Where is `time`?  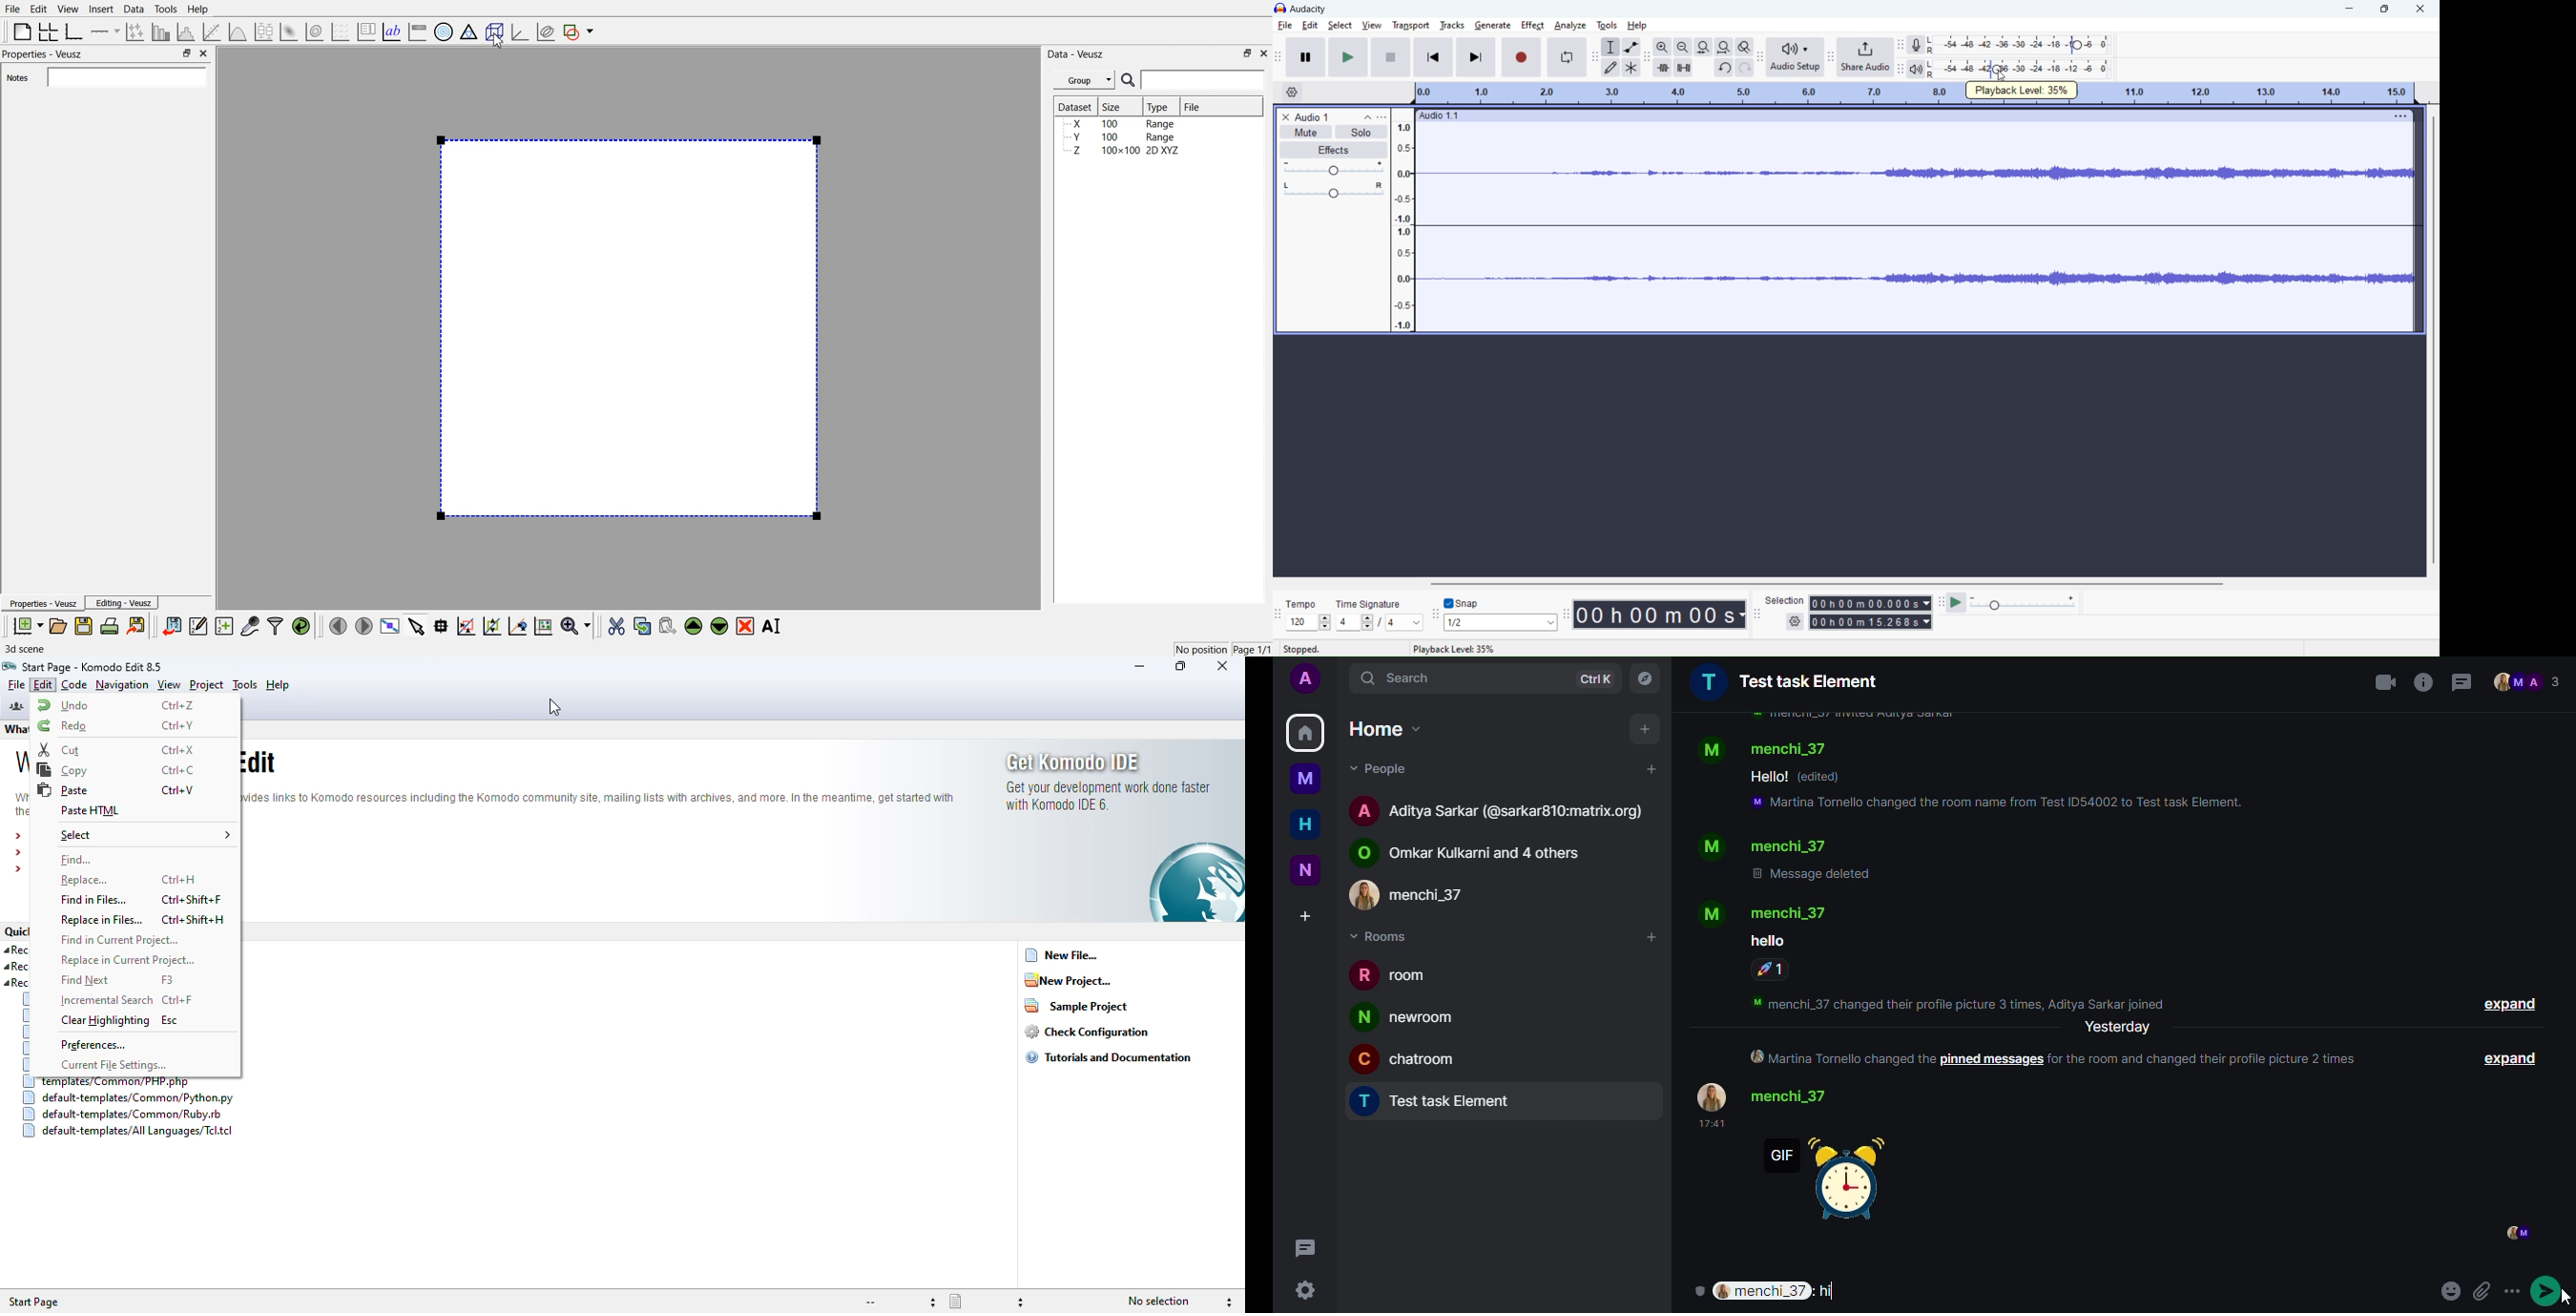
time is located at coordinates (1709, 1124).